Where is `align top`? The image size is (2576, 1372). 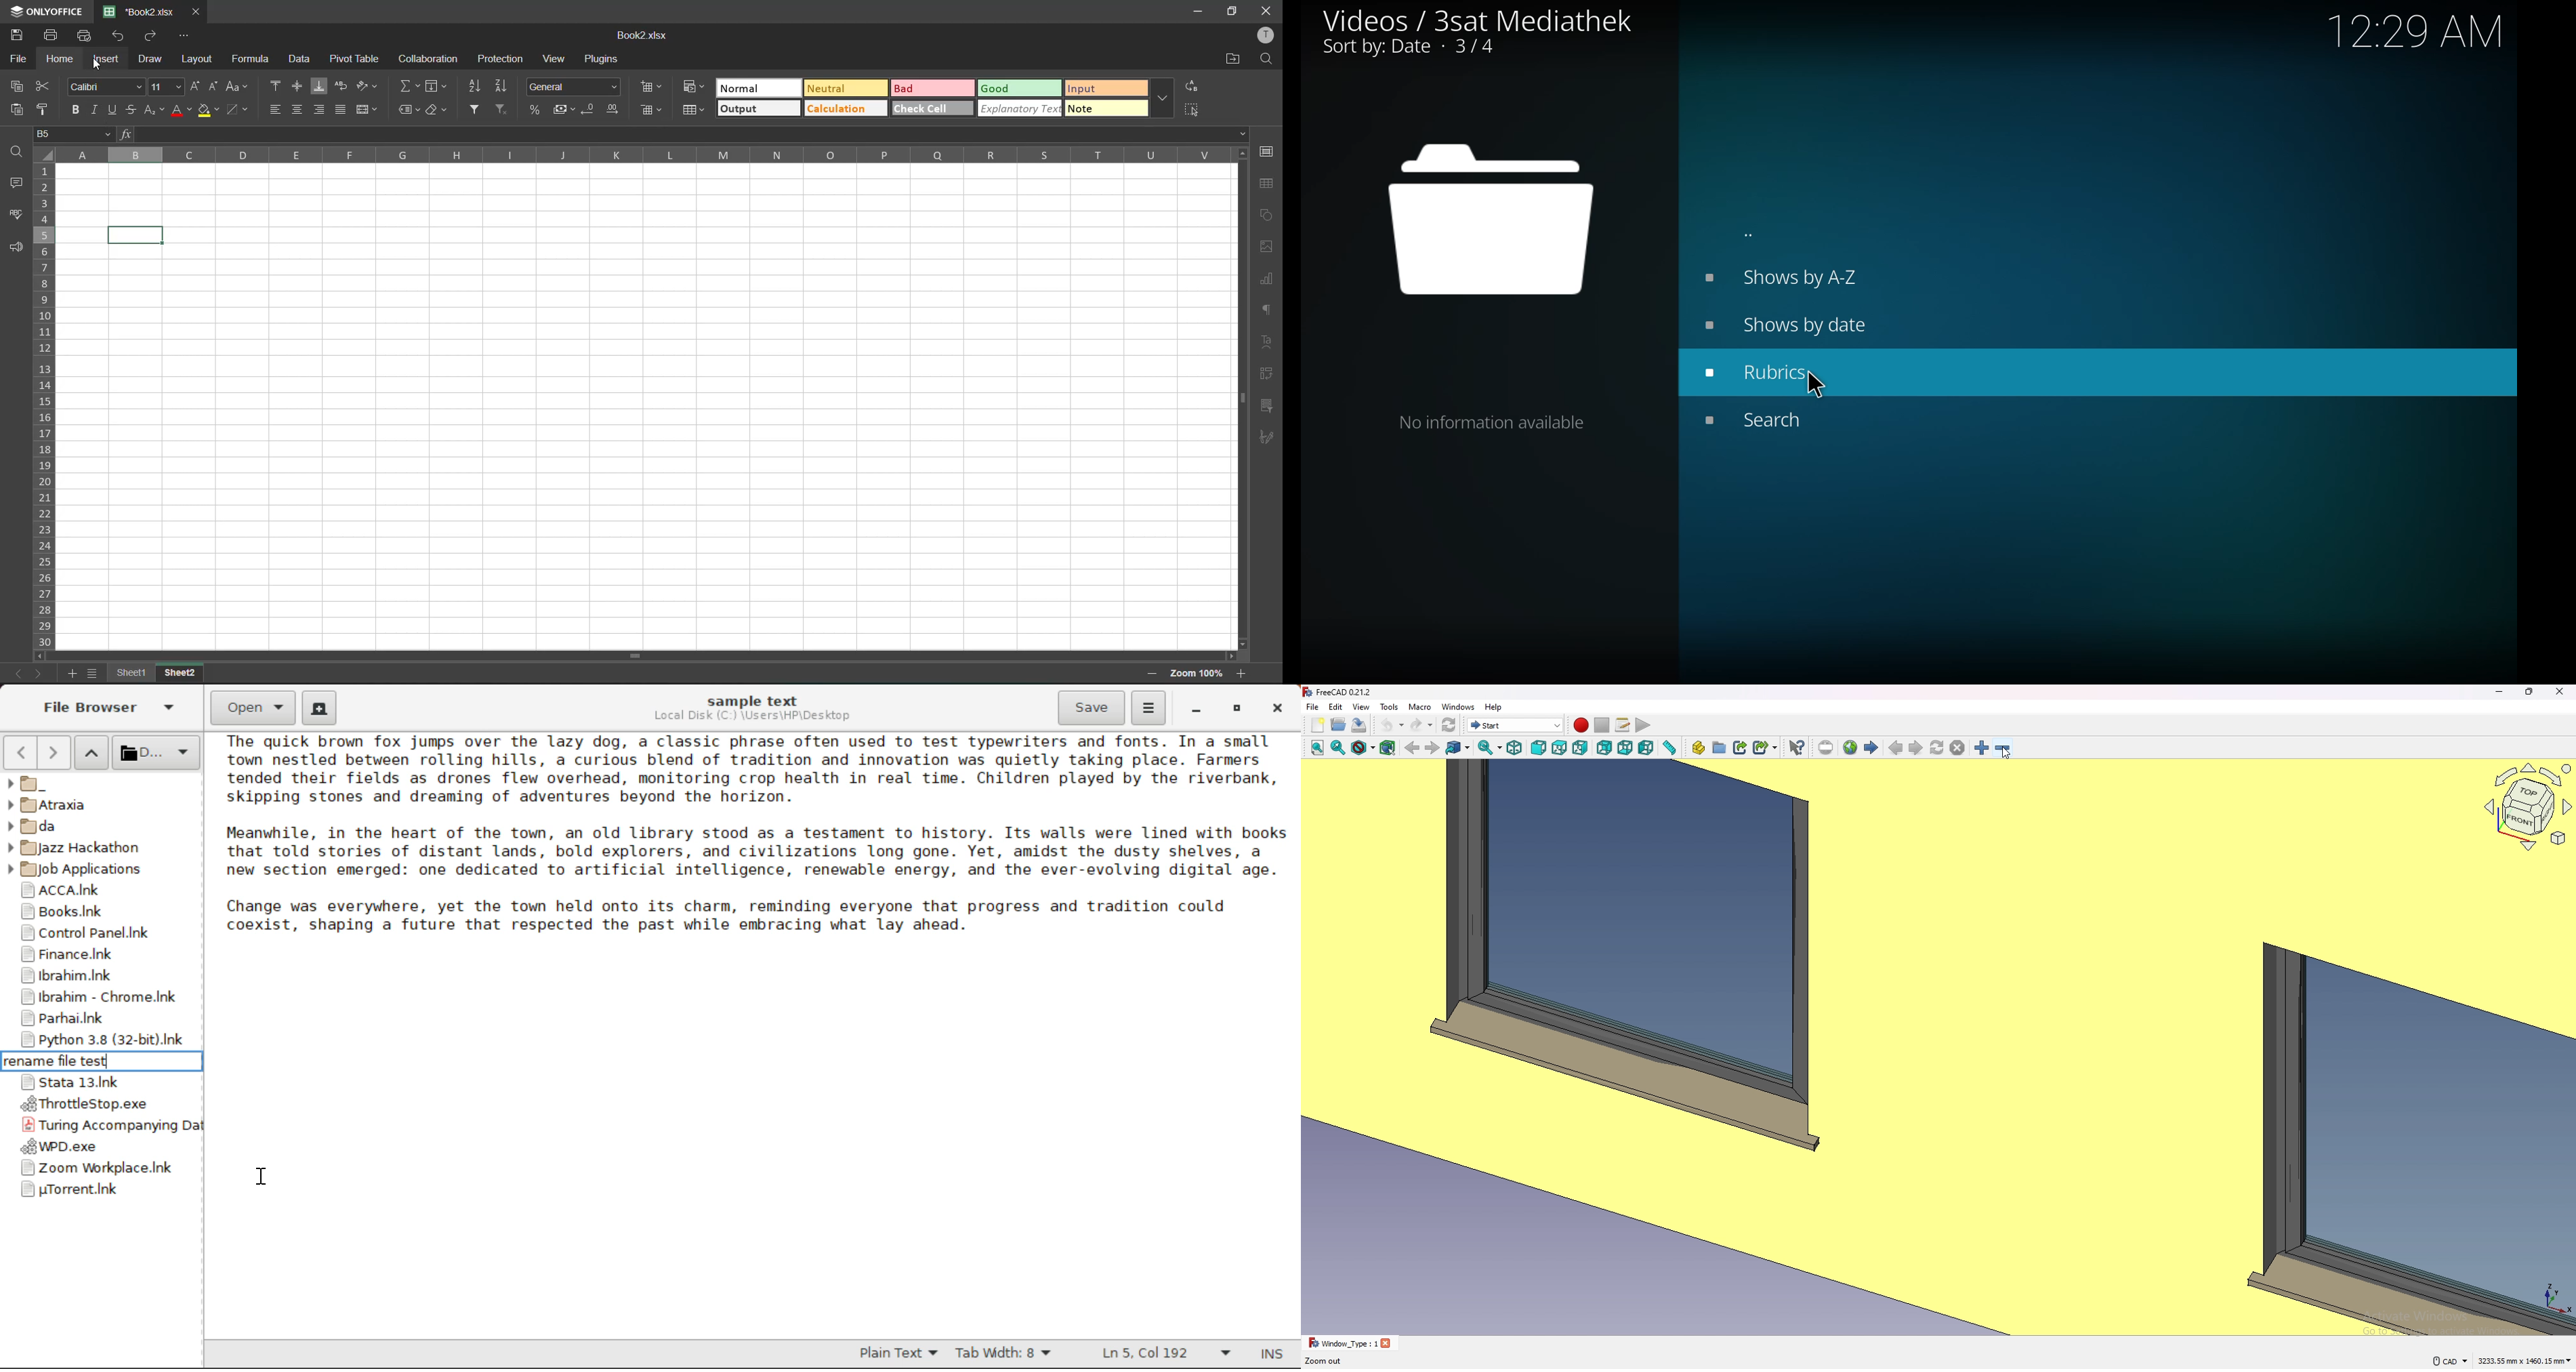 align top is located at coordinates (277, 85).